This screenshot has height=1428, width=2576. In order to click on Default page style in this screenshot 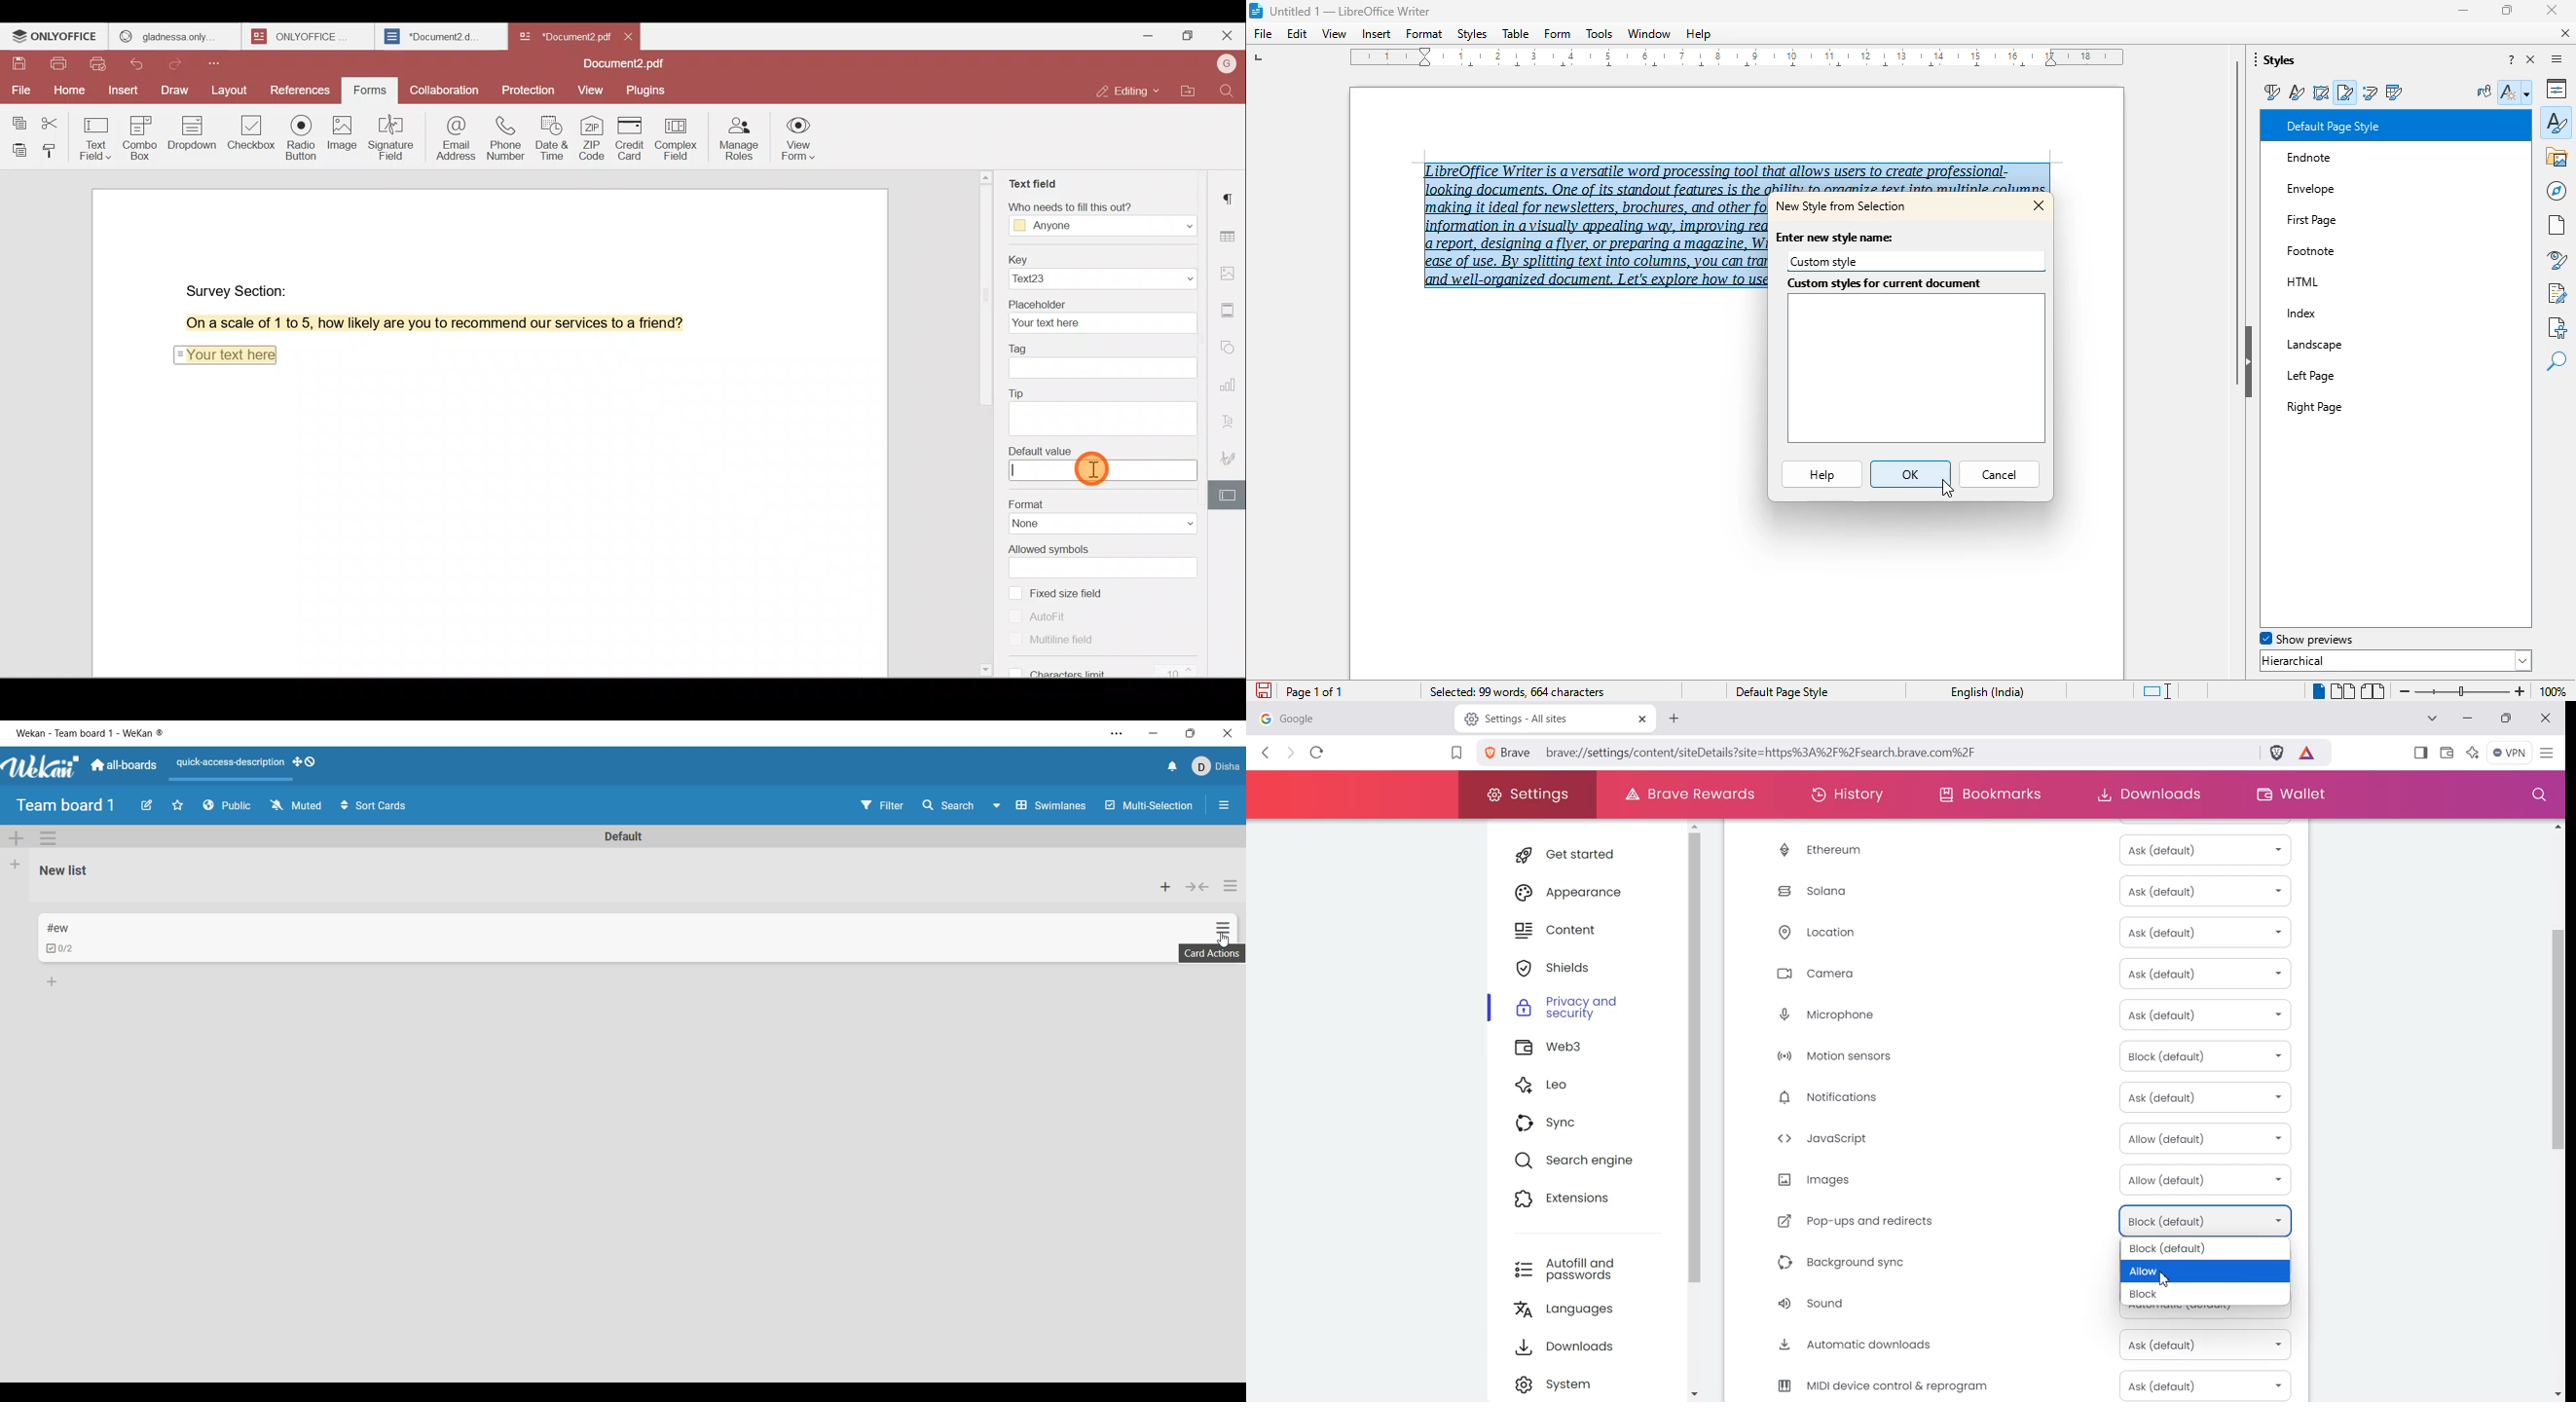, I will do `click(1782, 691)`.